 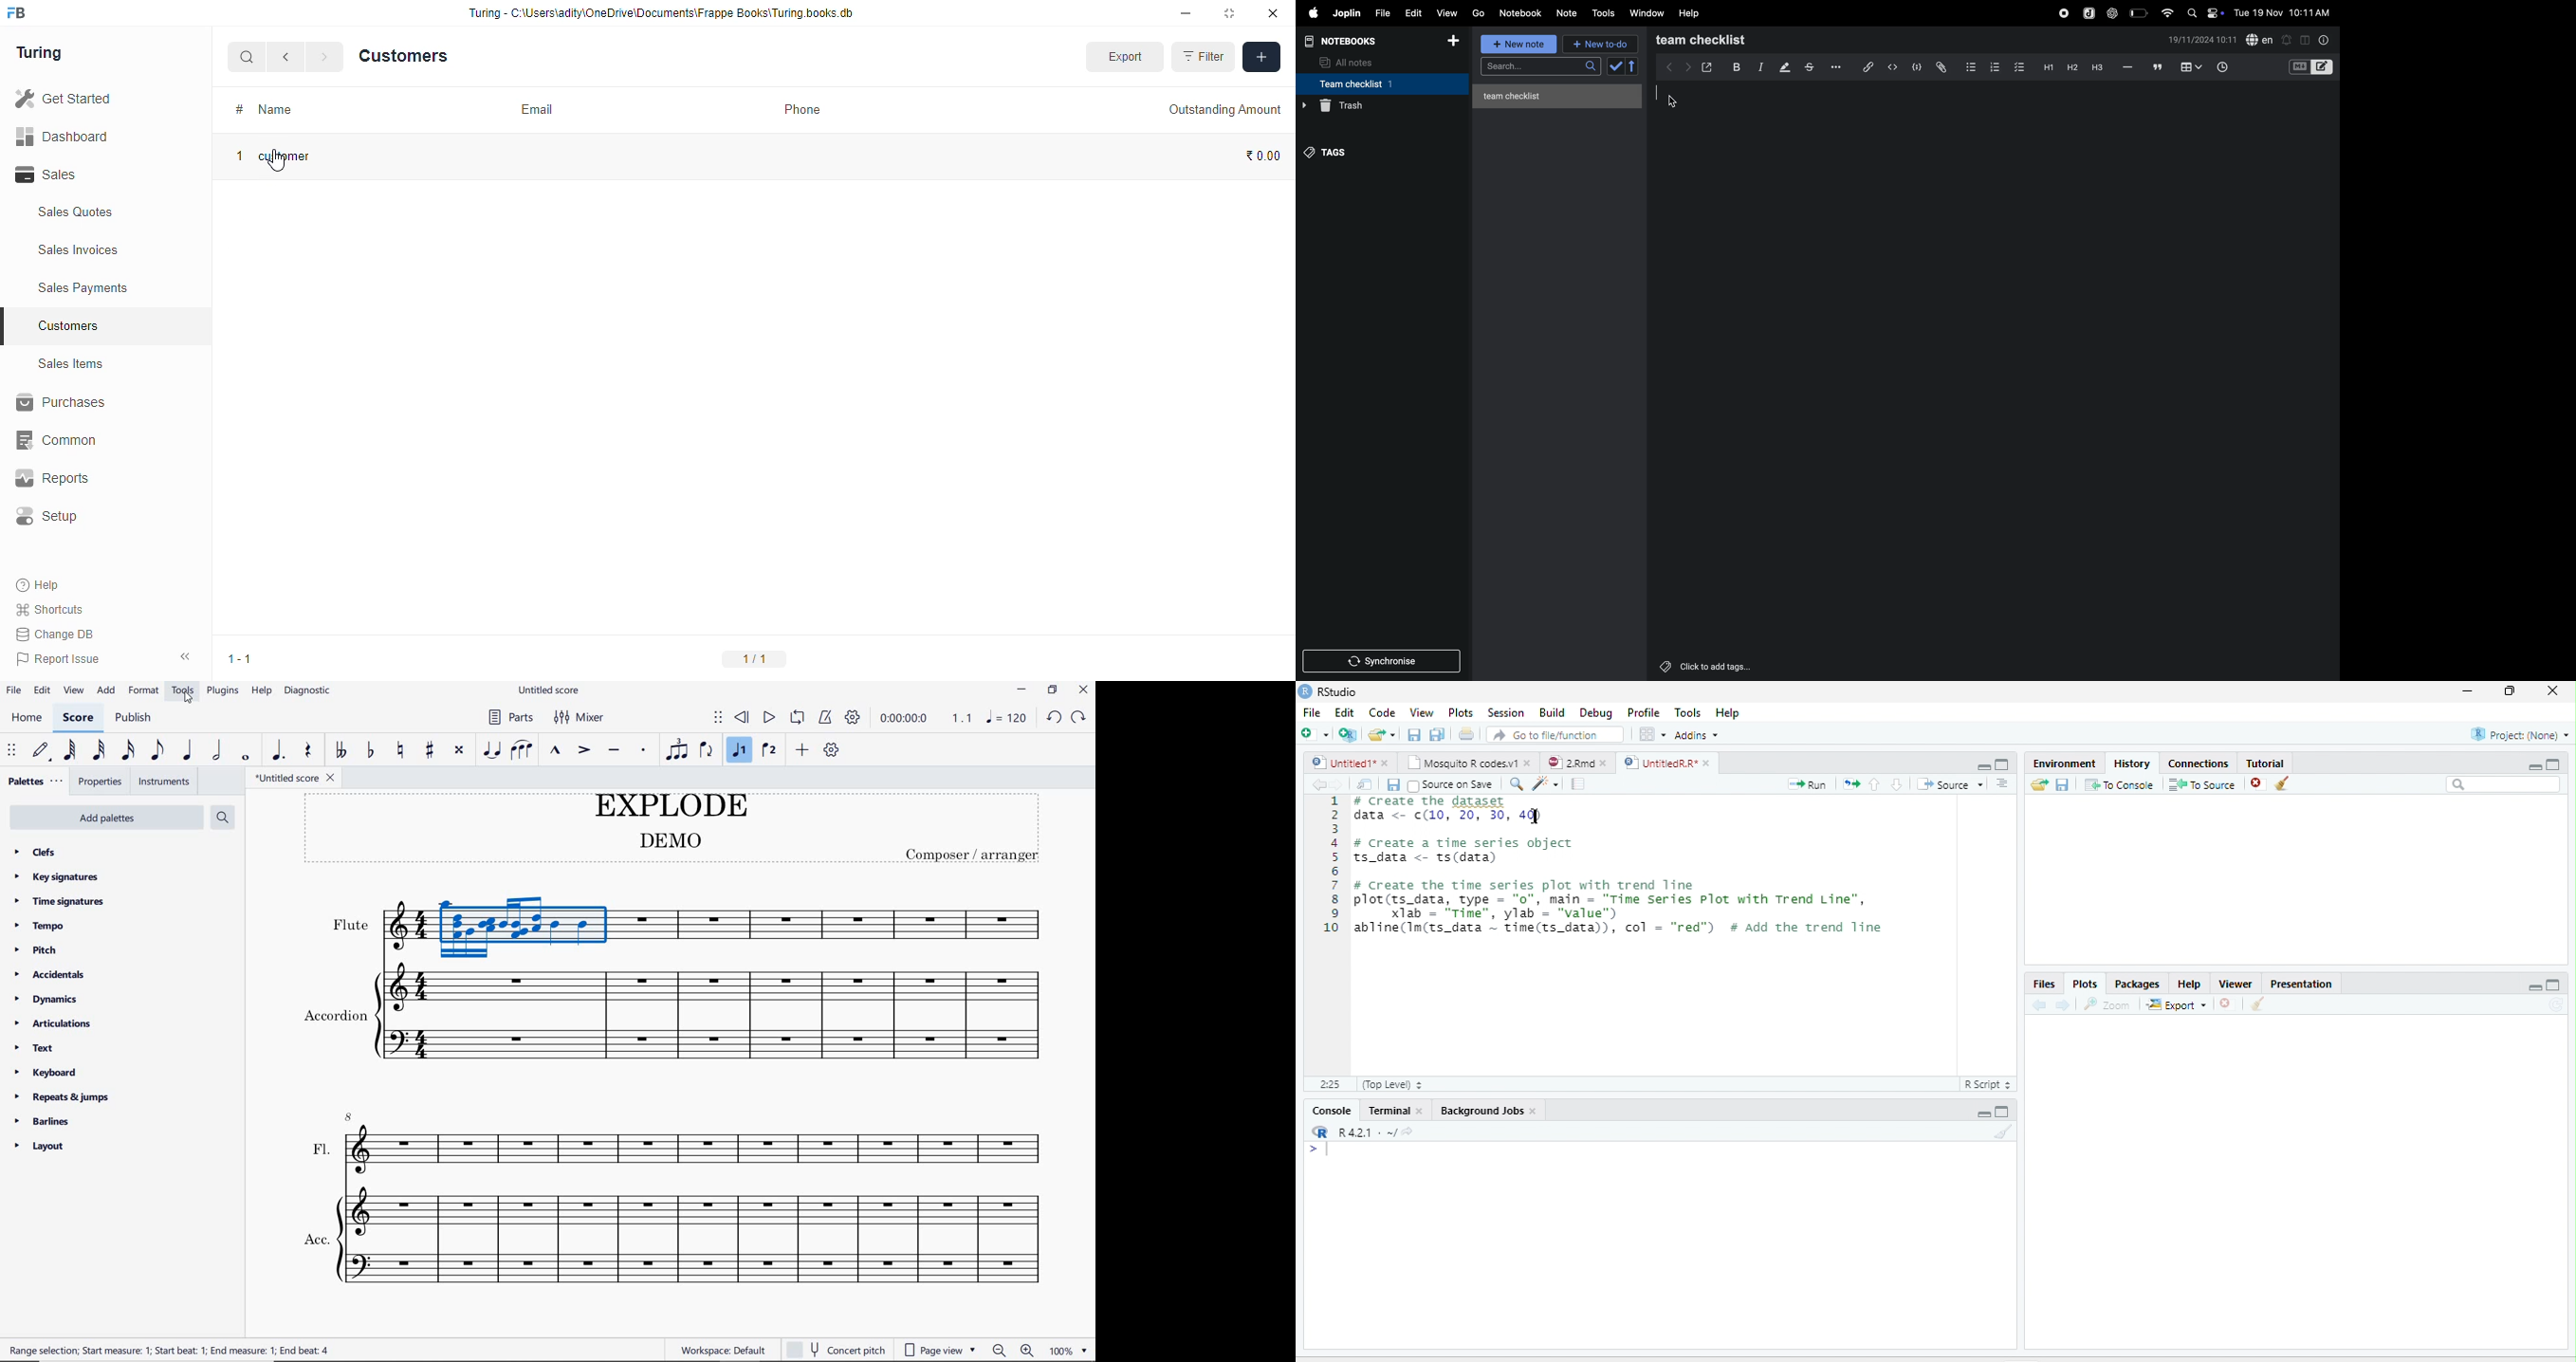 I want to click on team checklist, so click(x=1719, y=40).